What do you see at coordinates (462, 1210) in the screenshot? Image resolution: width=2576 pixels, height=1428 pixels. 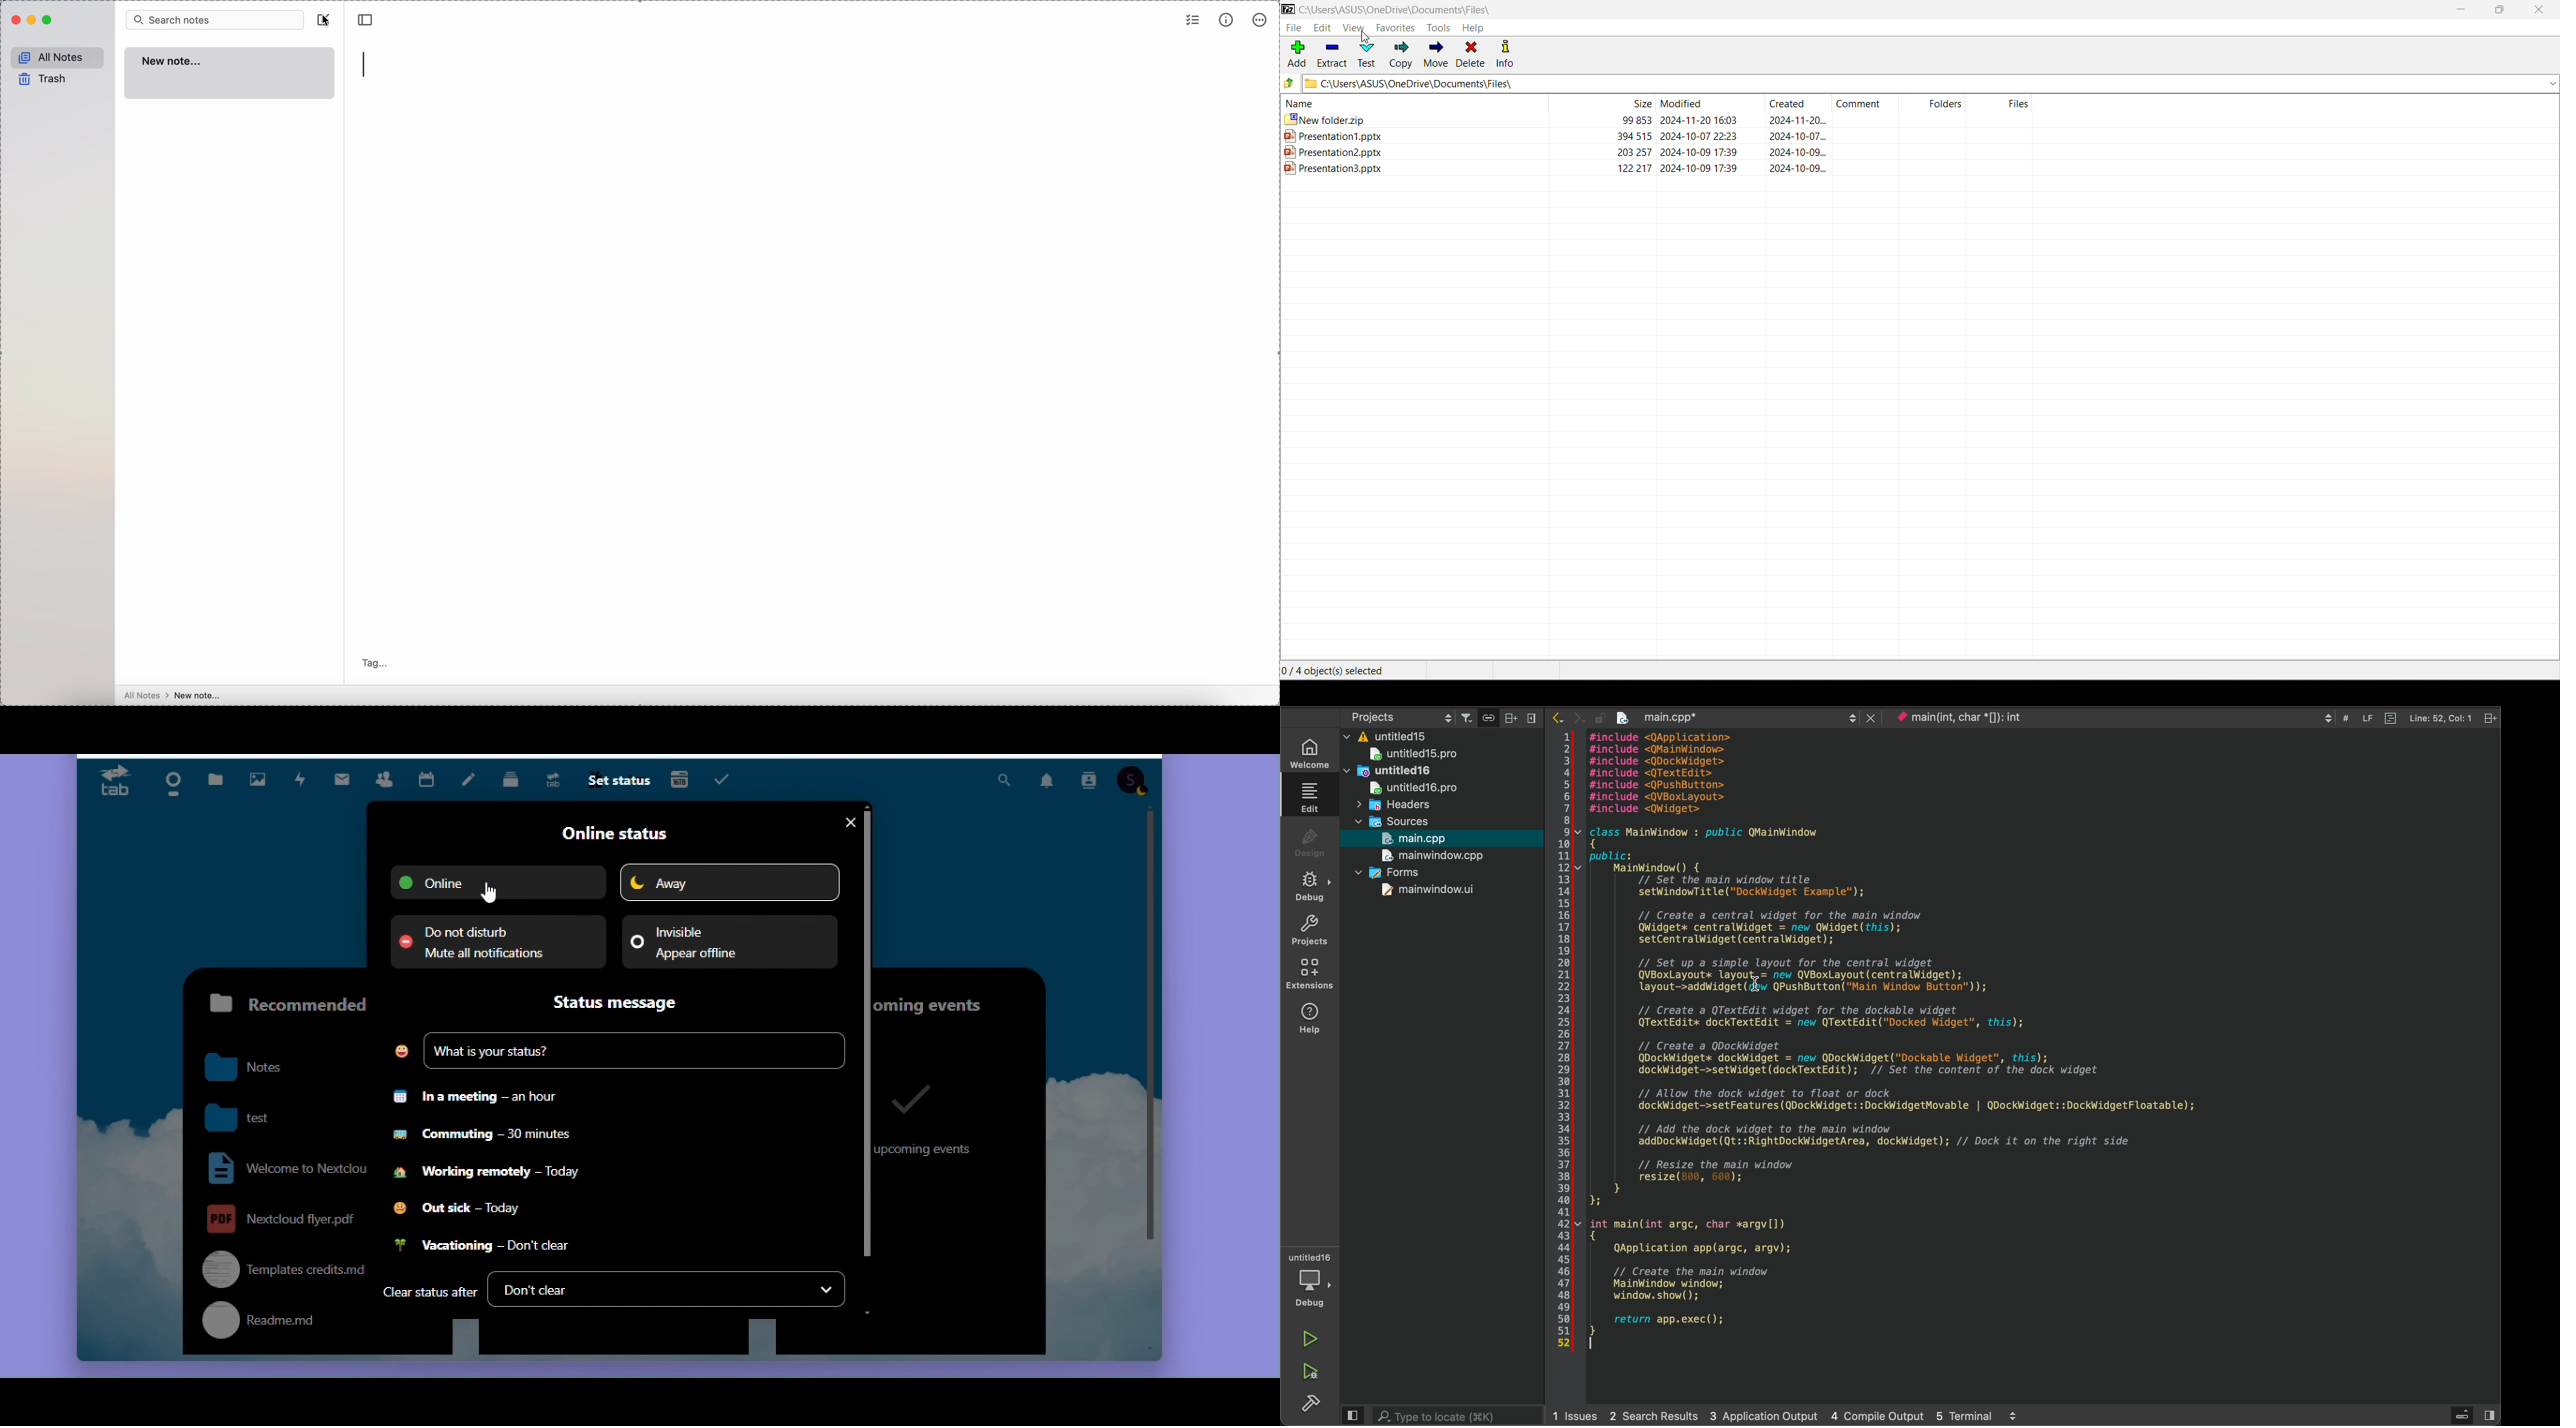 I see `Out sick today` at bounding box center [462, 1210].